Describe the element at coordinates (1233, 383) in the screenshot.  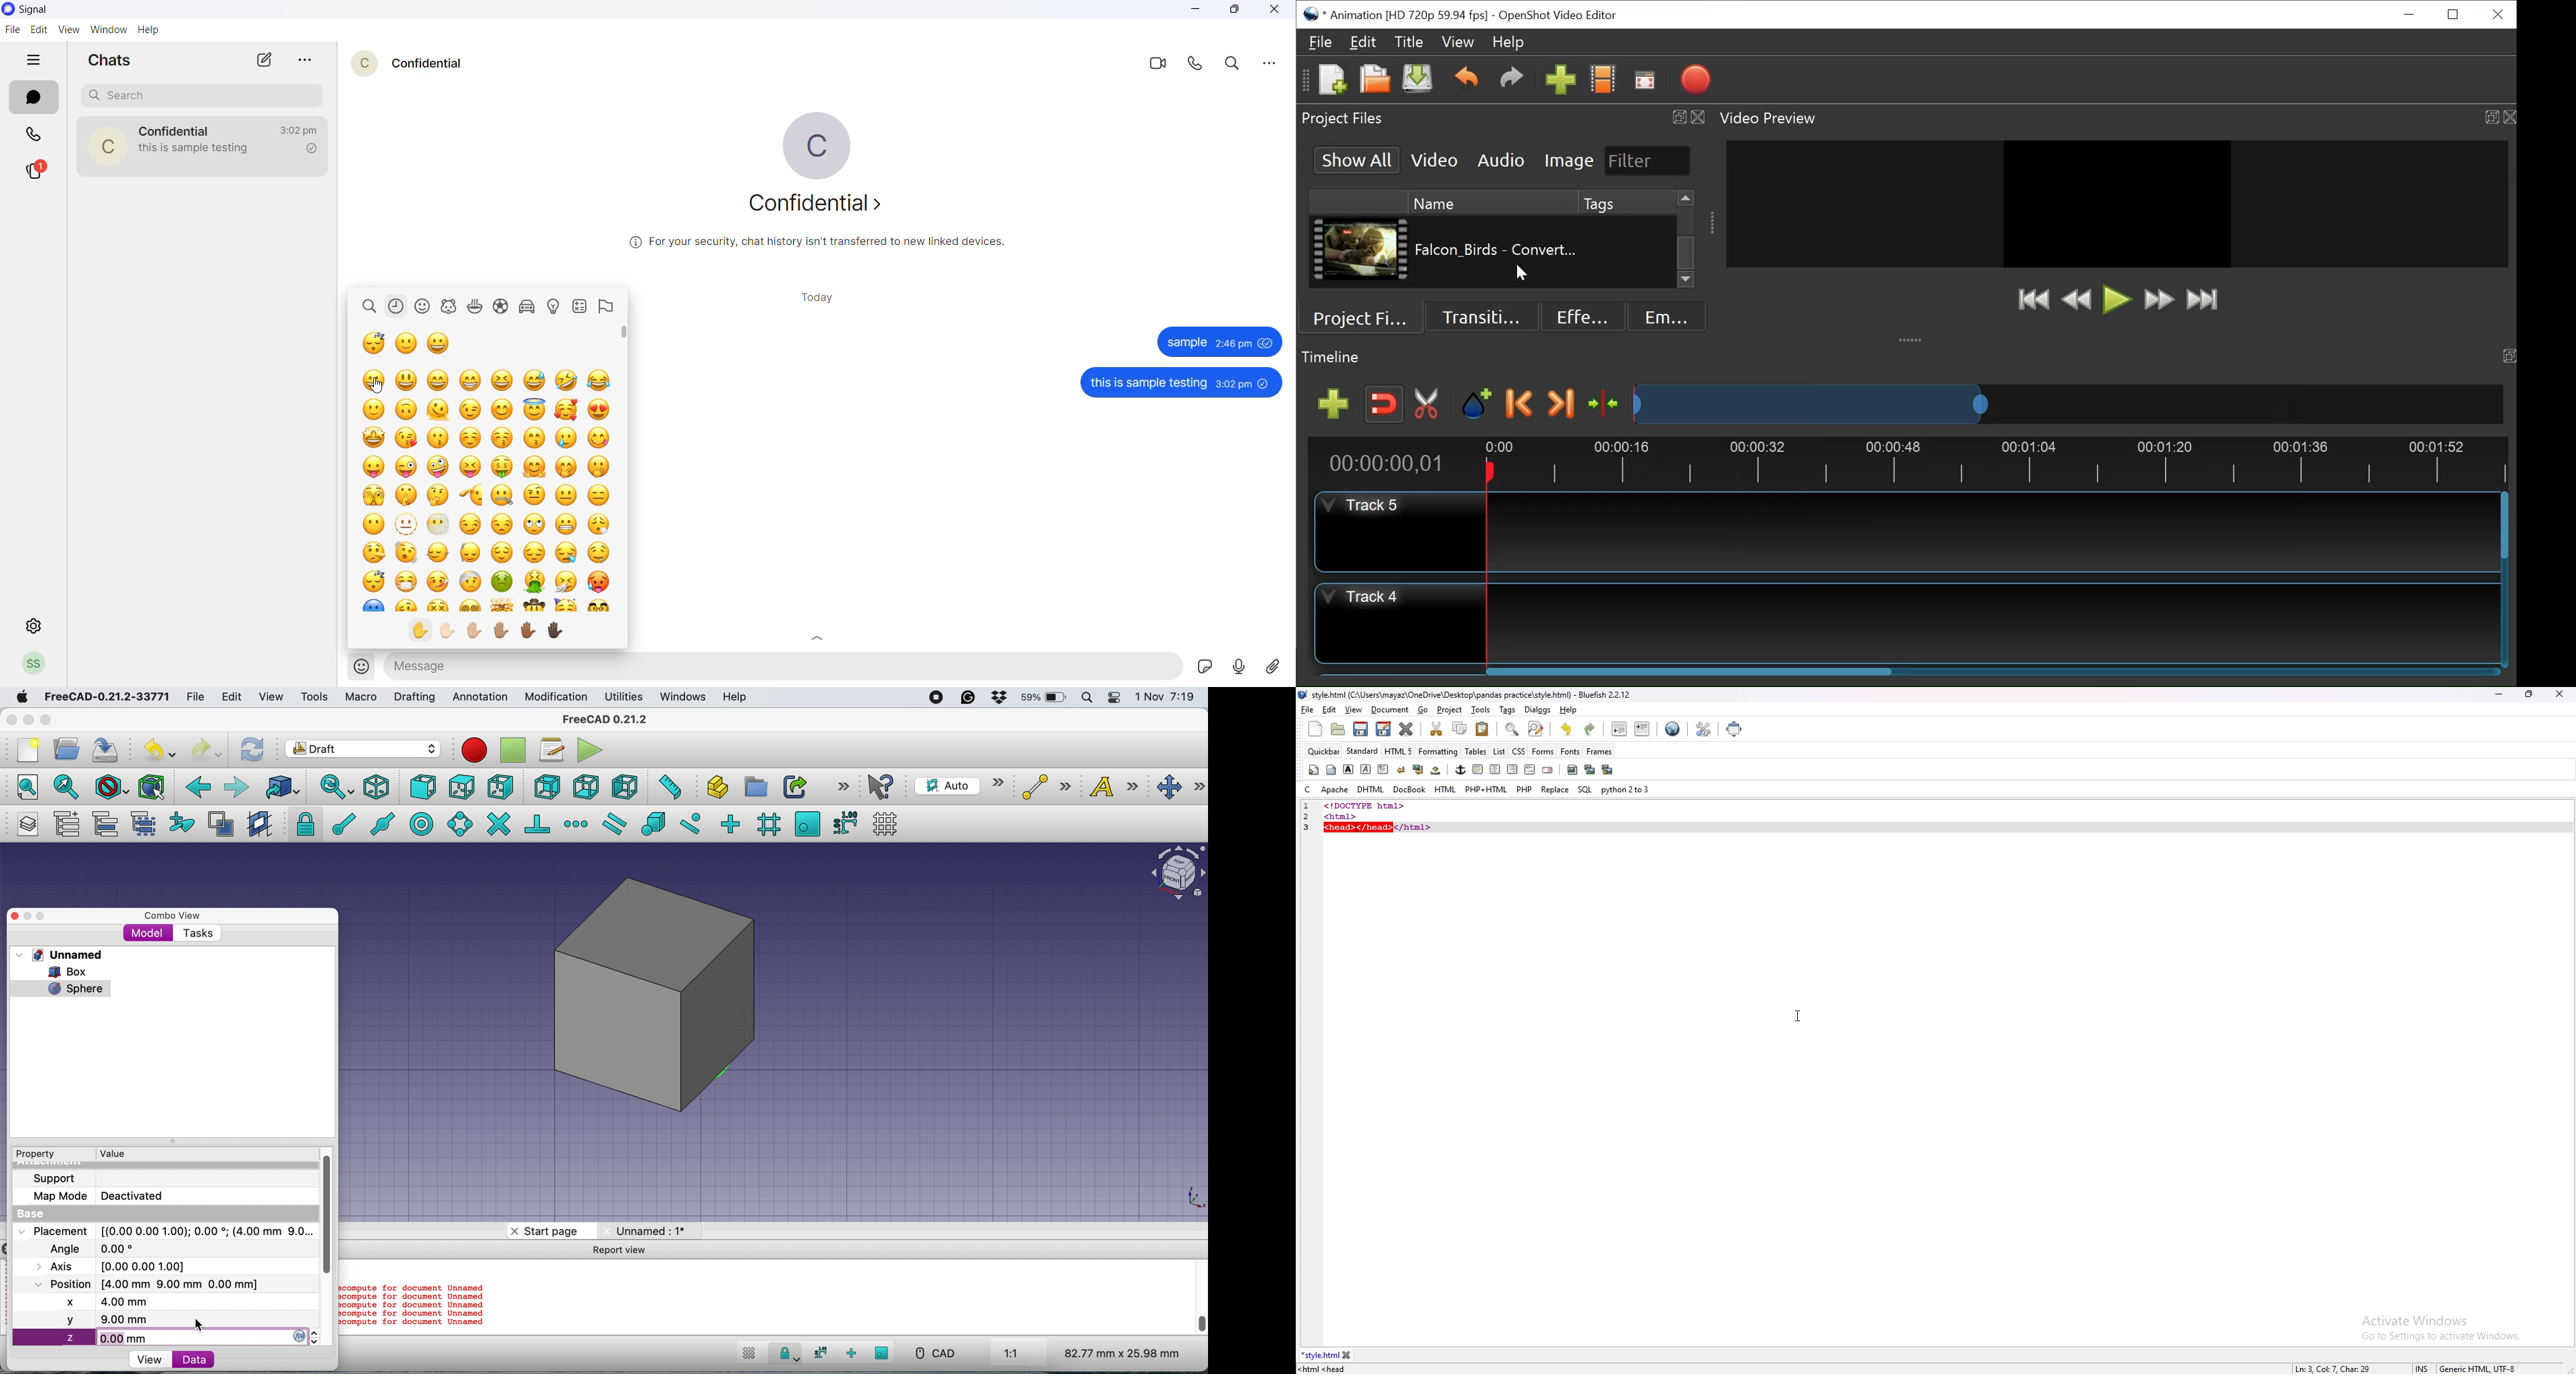
I see `3:02 pm` at that location.